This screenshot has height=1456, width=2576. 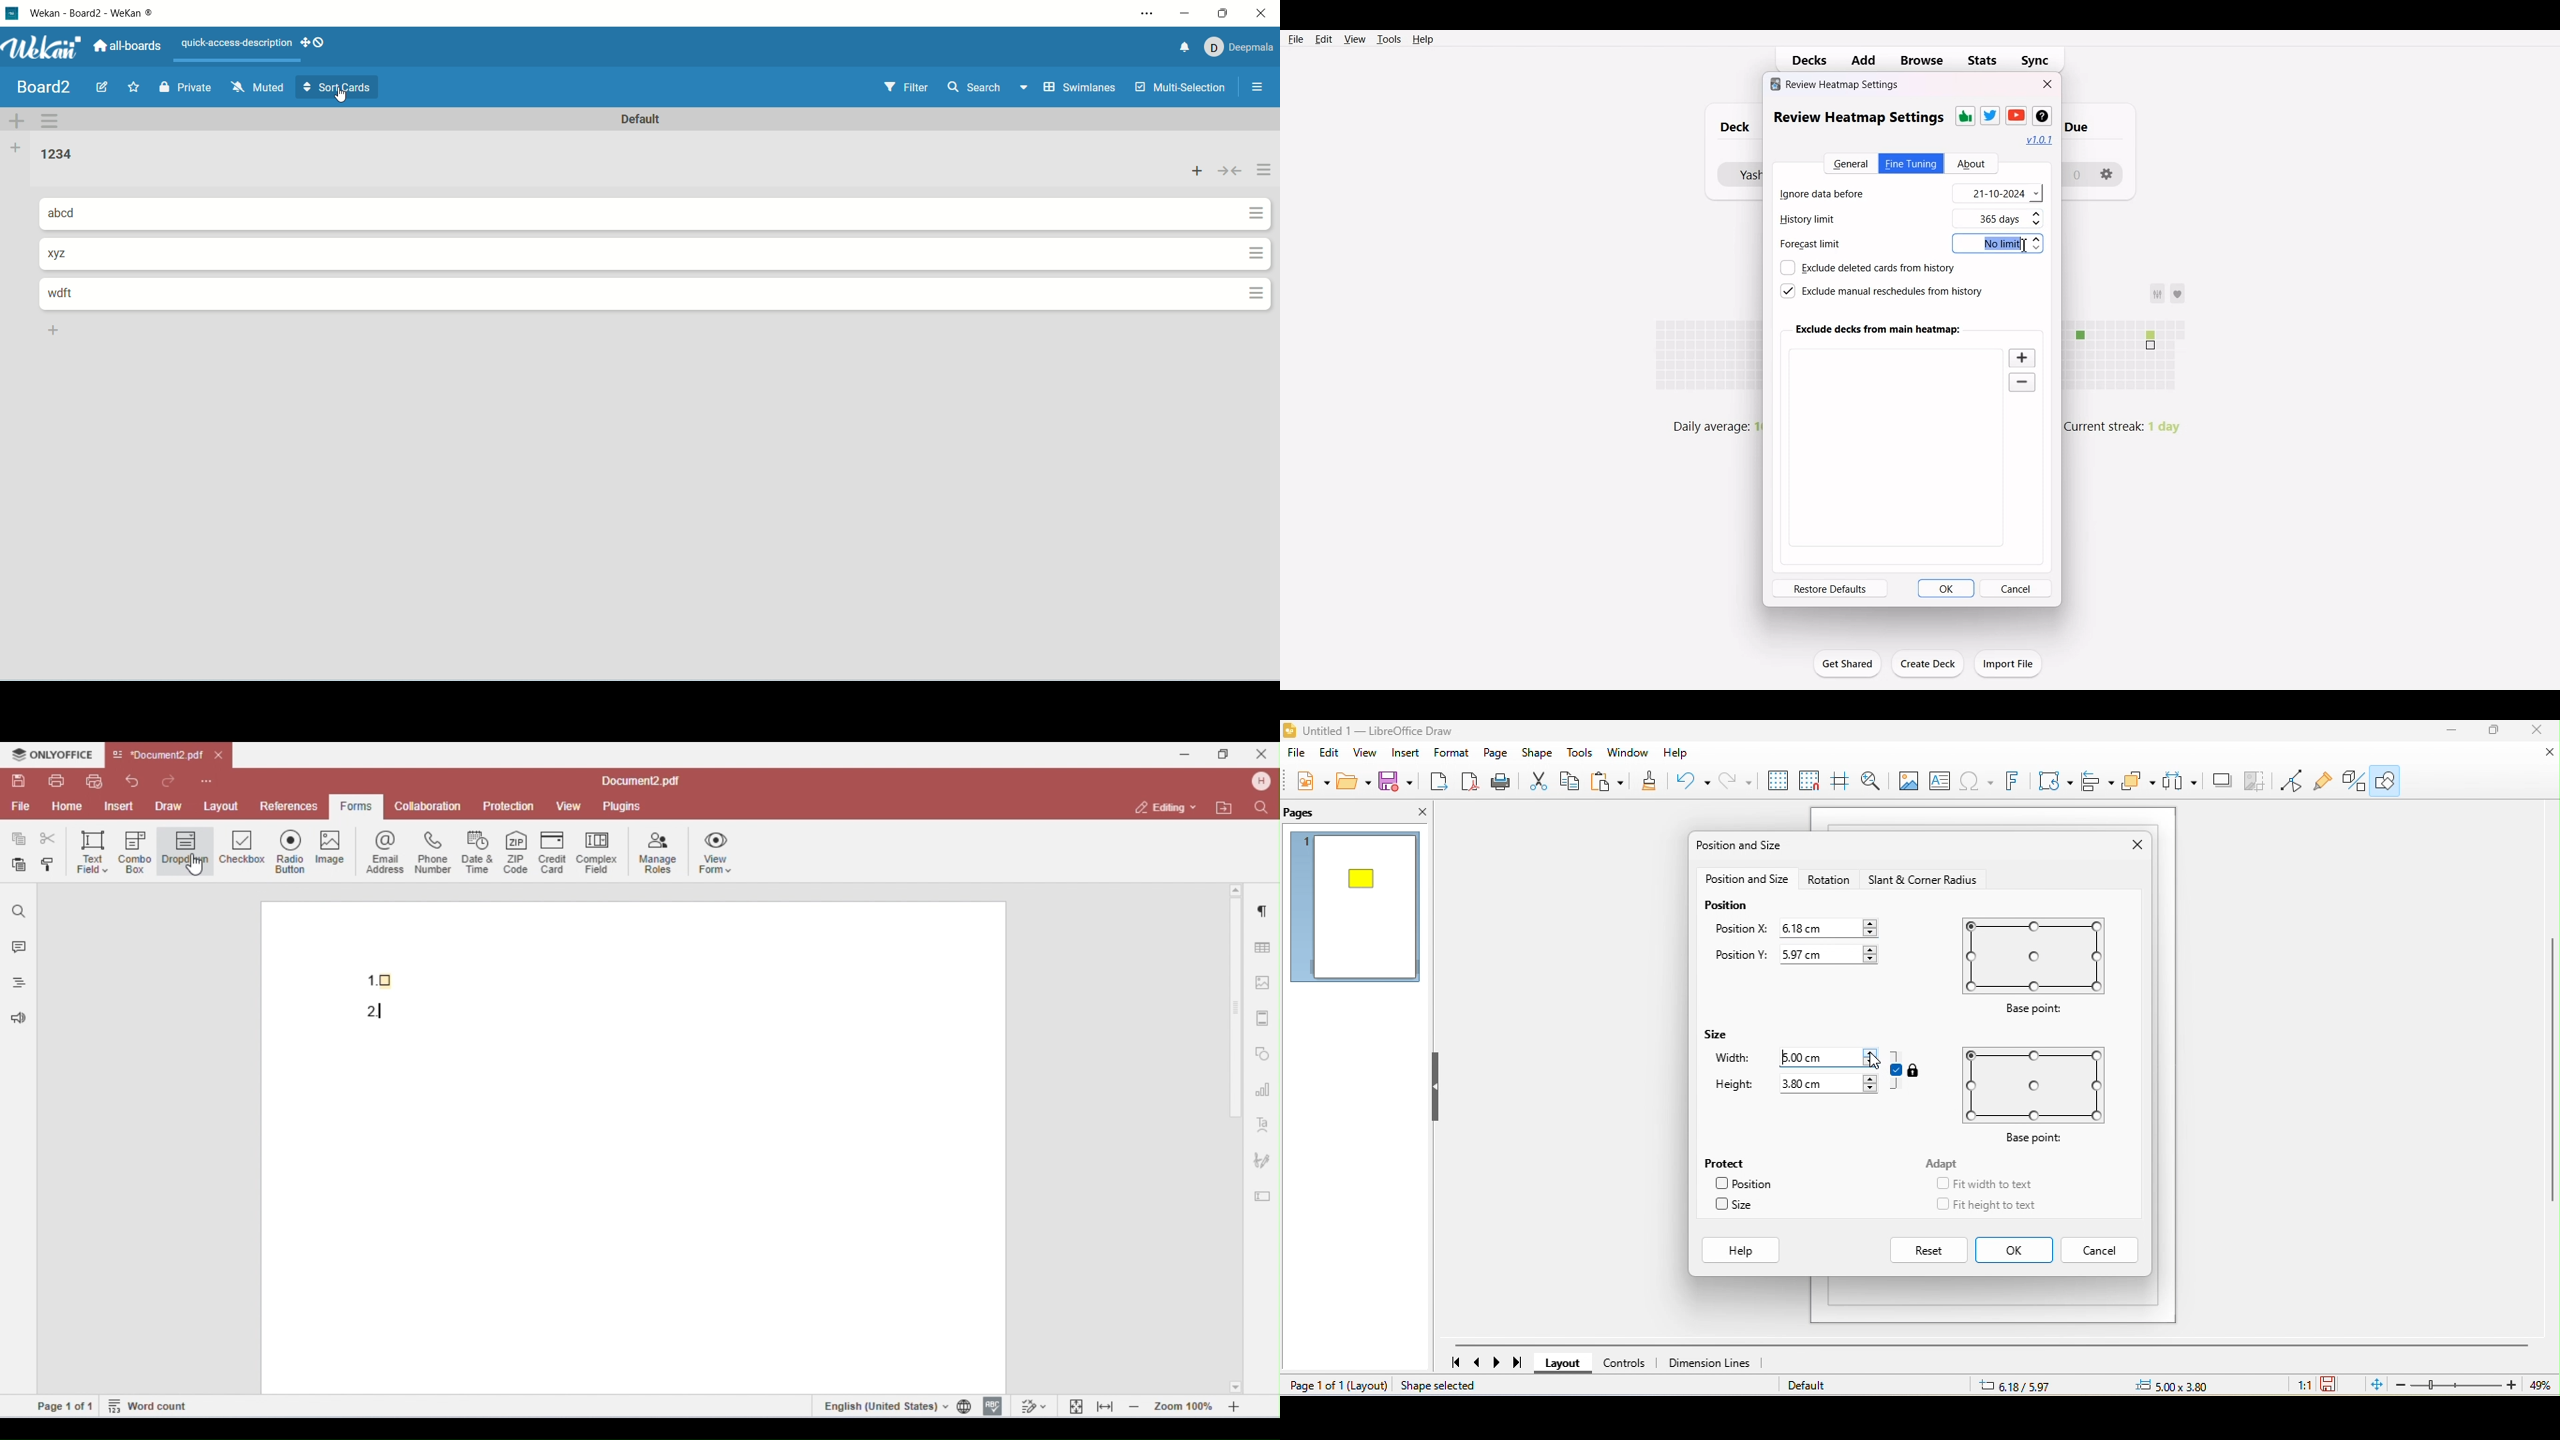 What do you see at coordinates (1685, 754) in the screenshot?
I see `help` at bounding box center [1685, 754].